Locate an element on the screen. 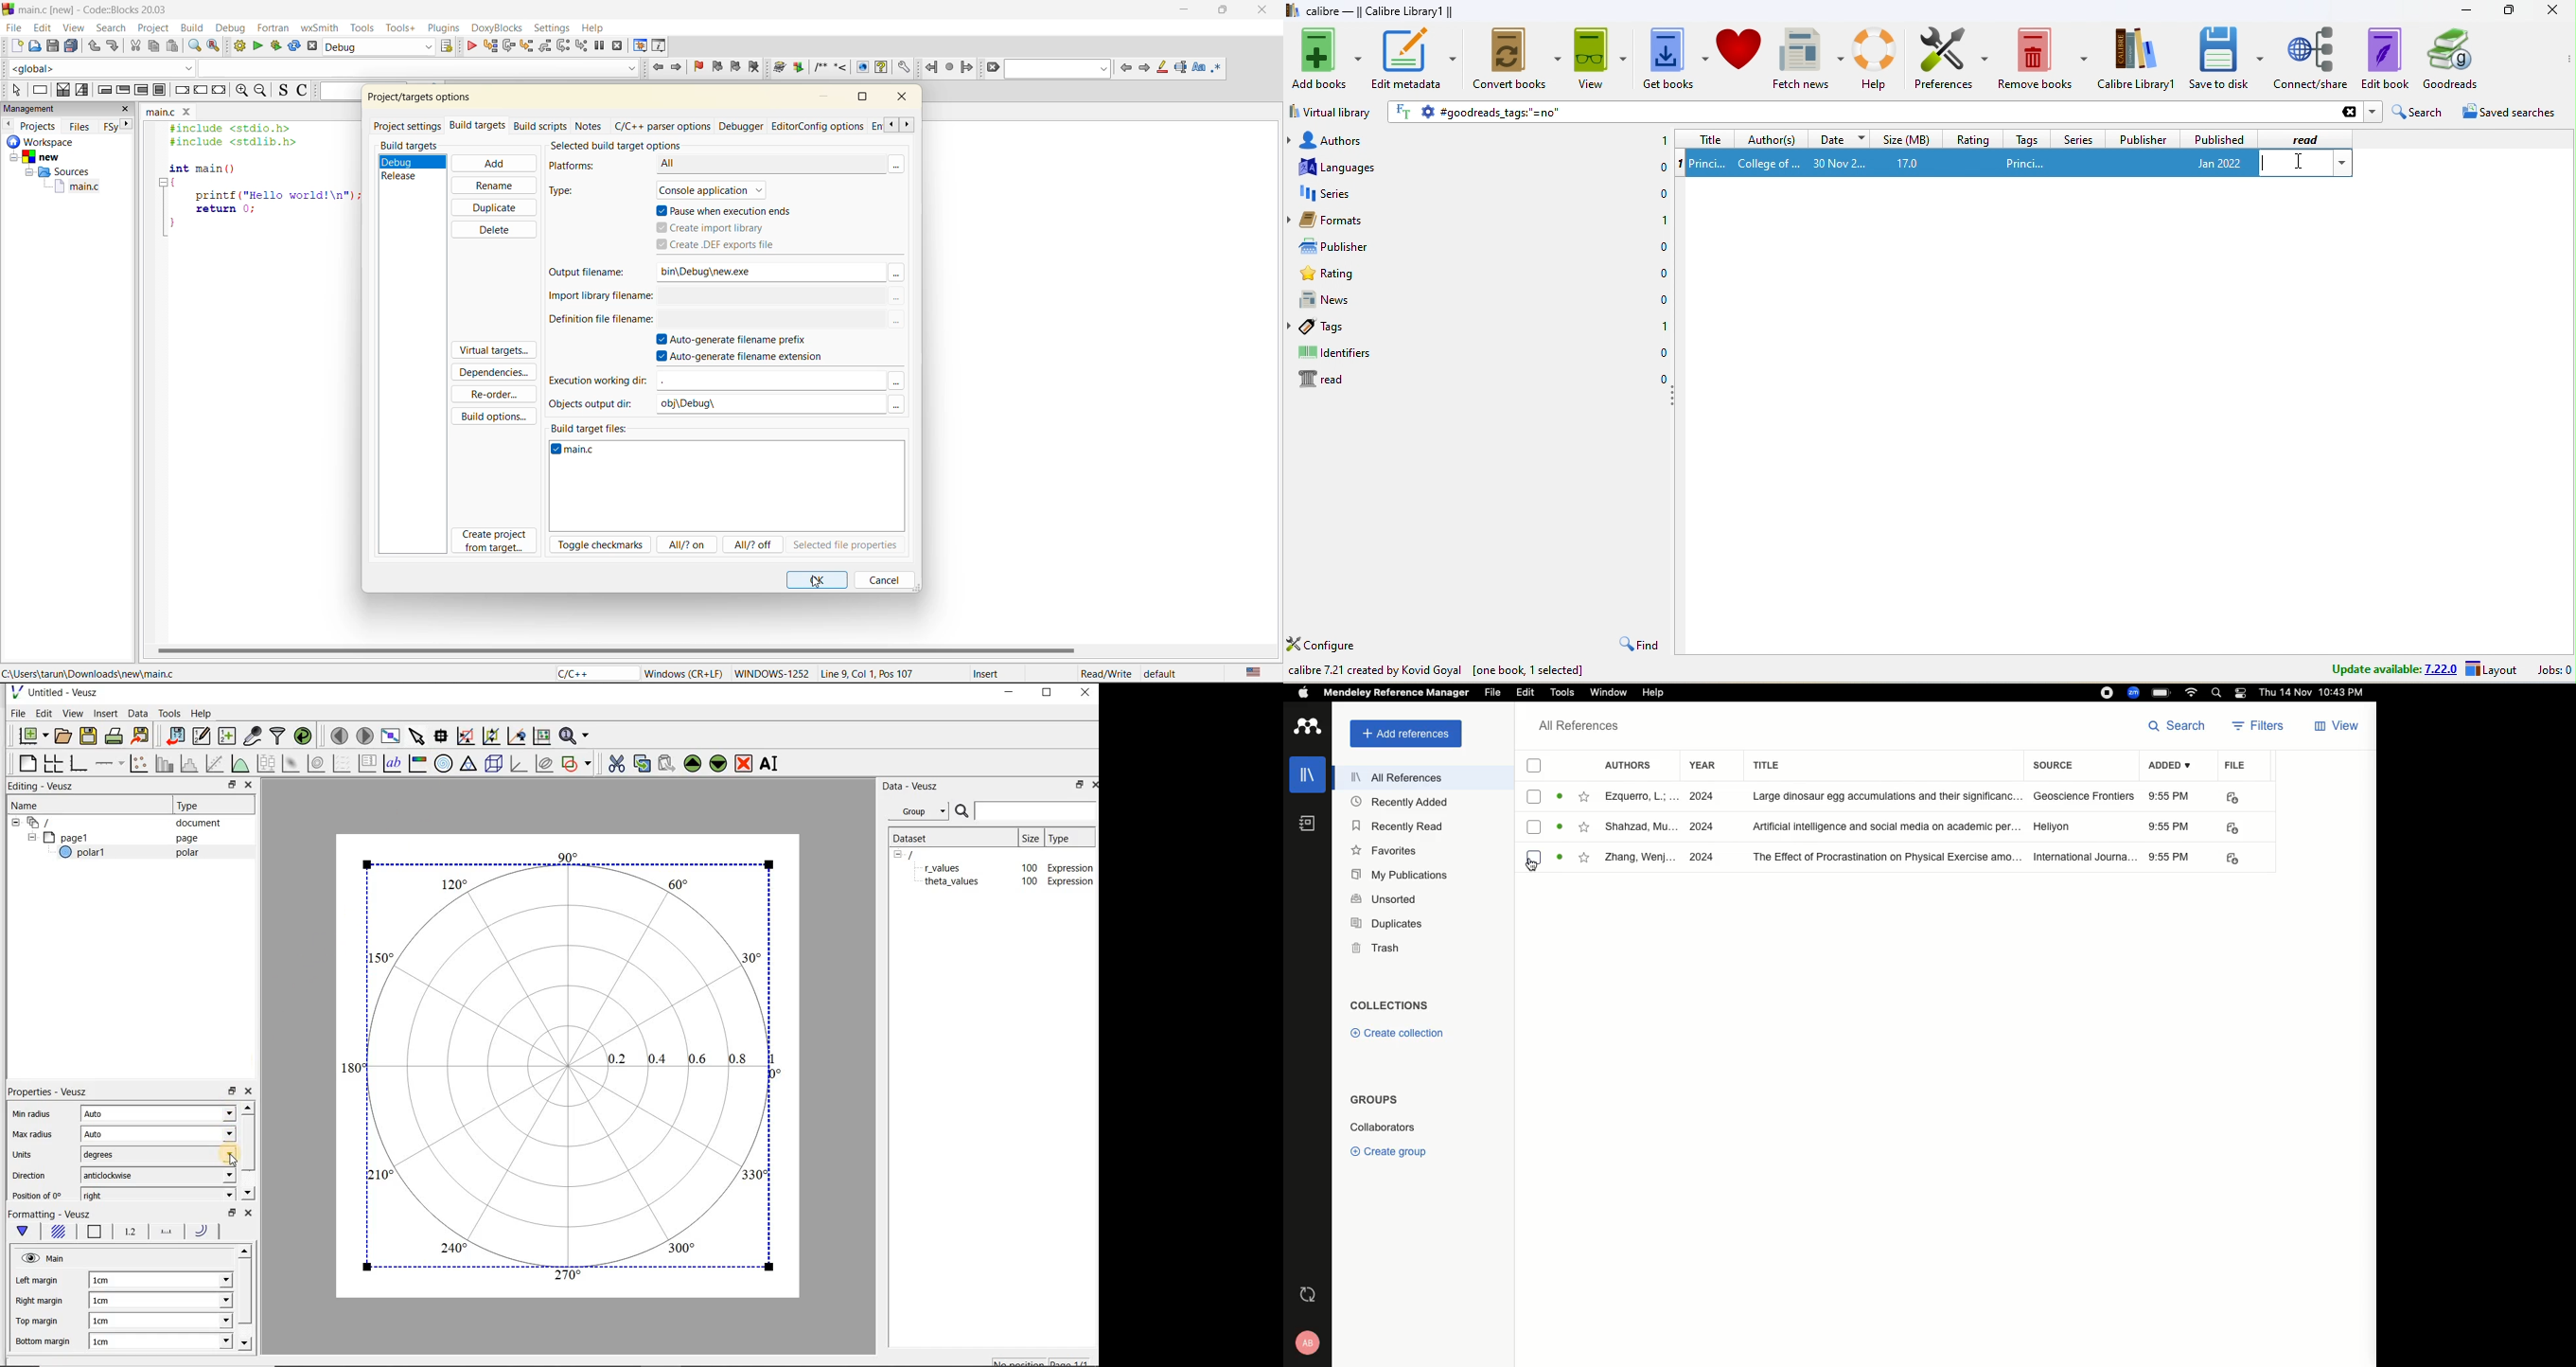  0 is located at coordinates (1664, 301).